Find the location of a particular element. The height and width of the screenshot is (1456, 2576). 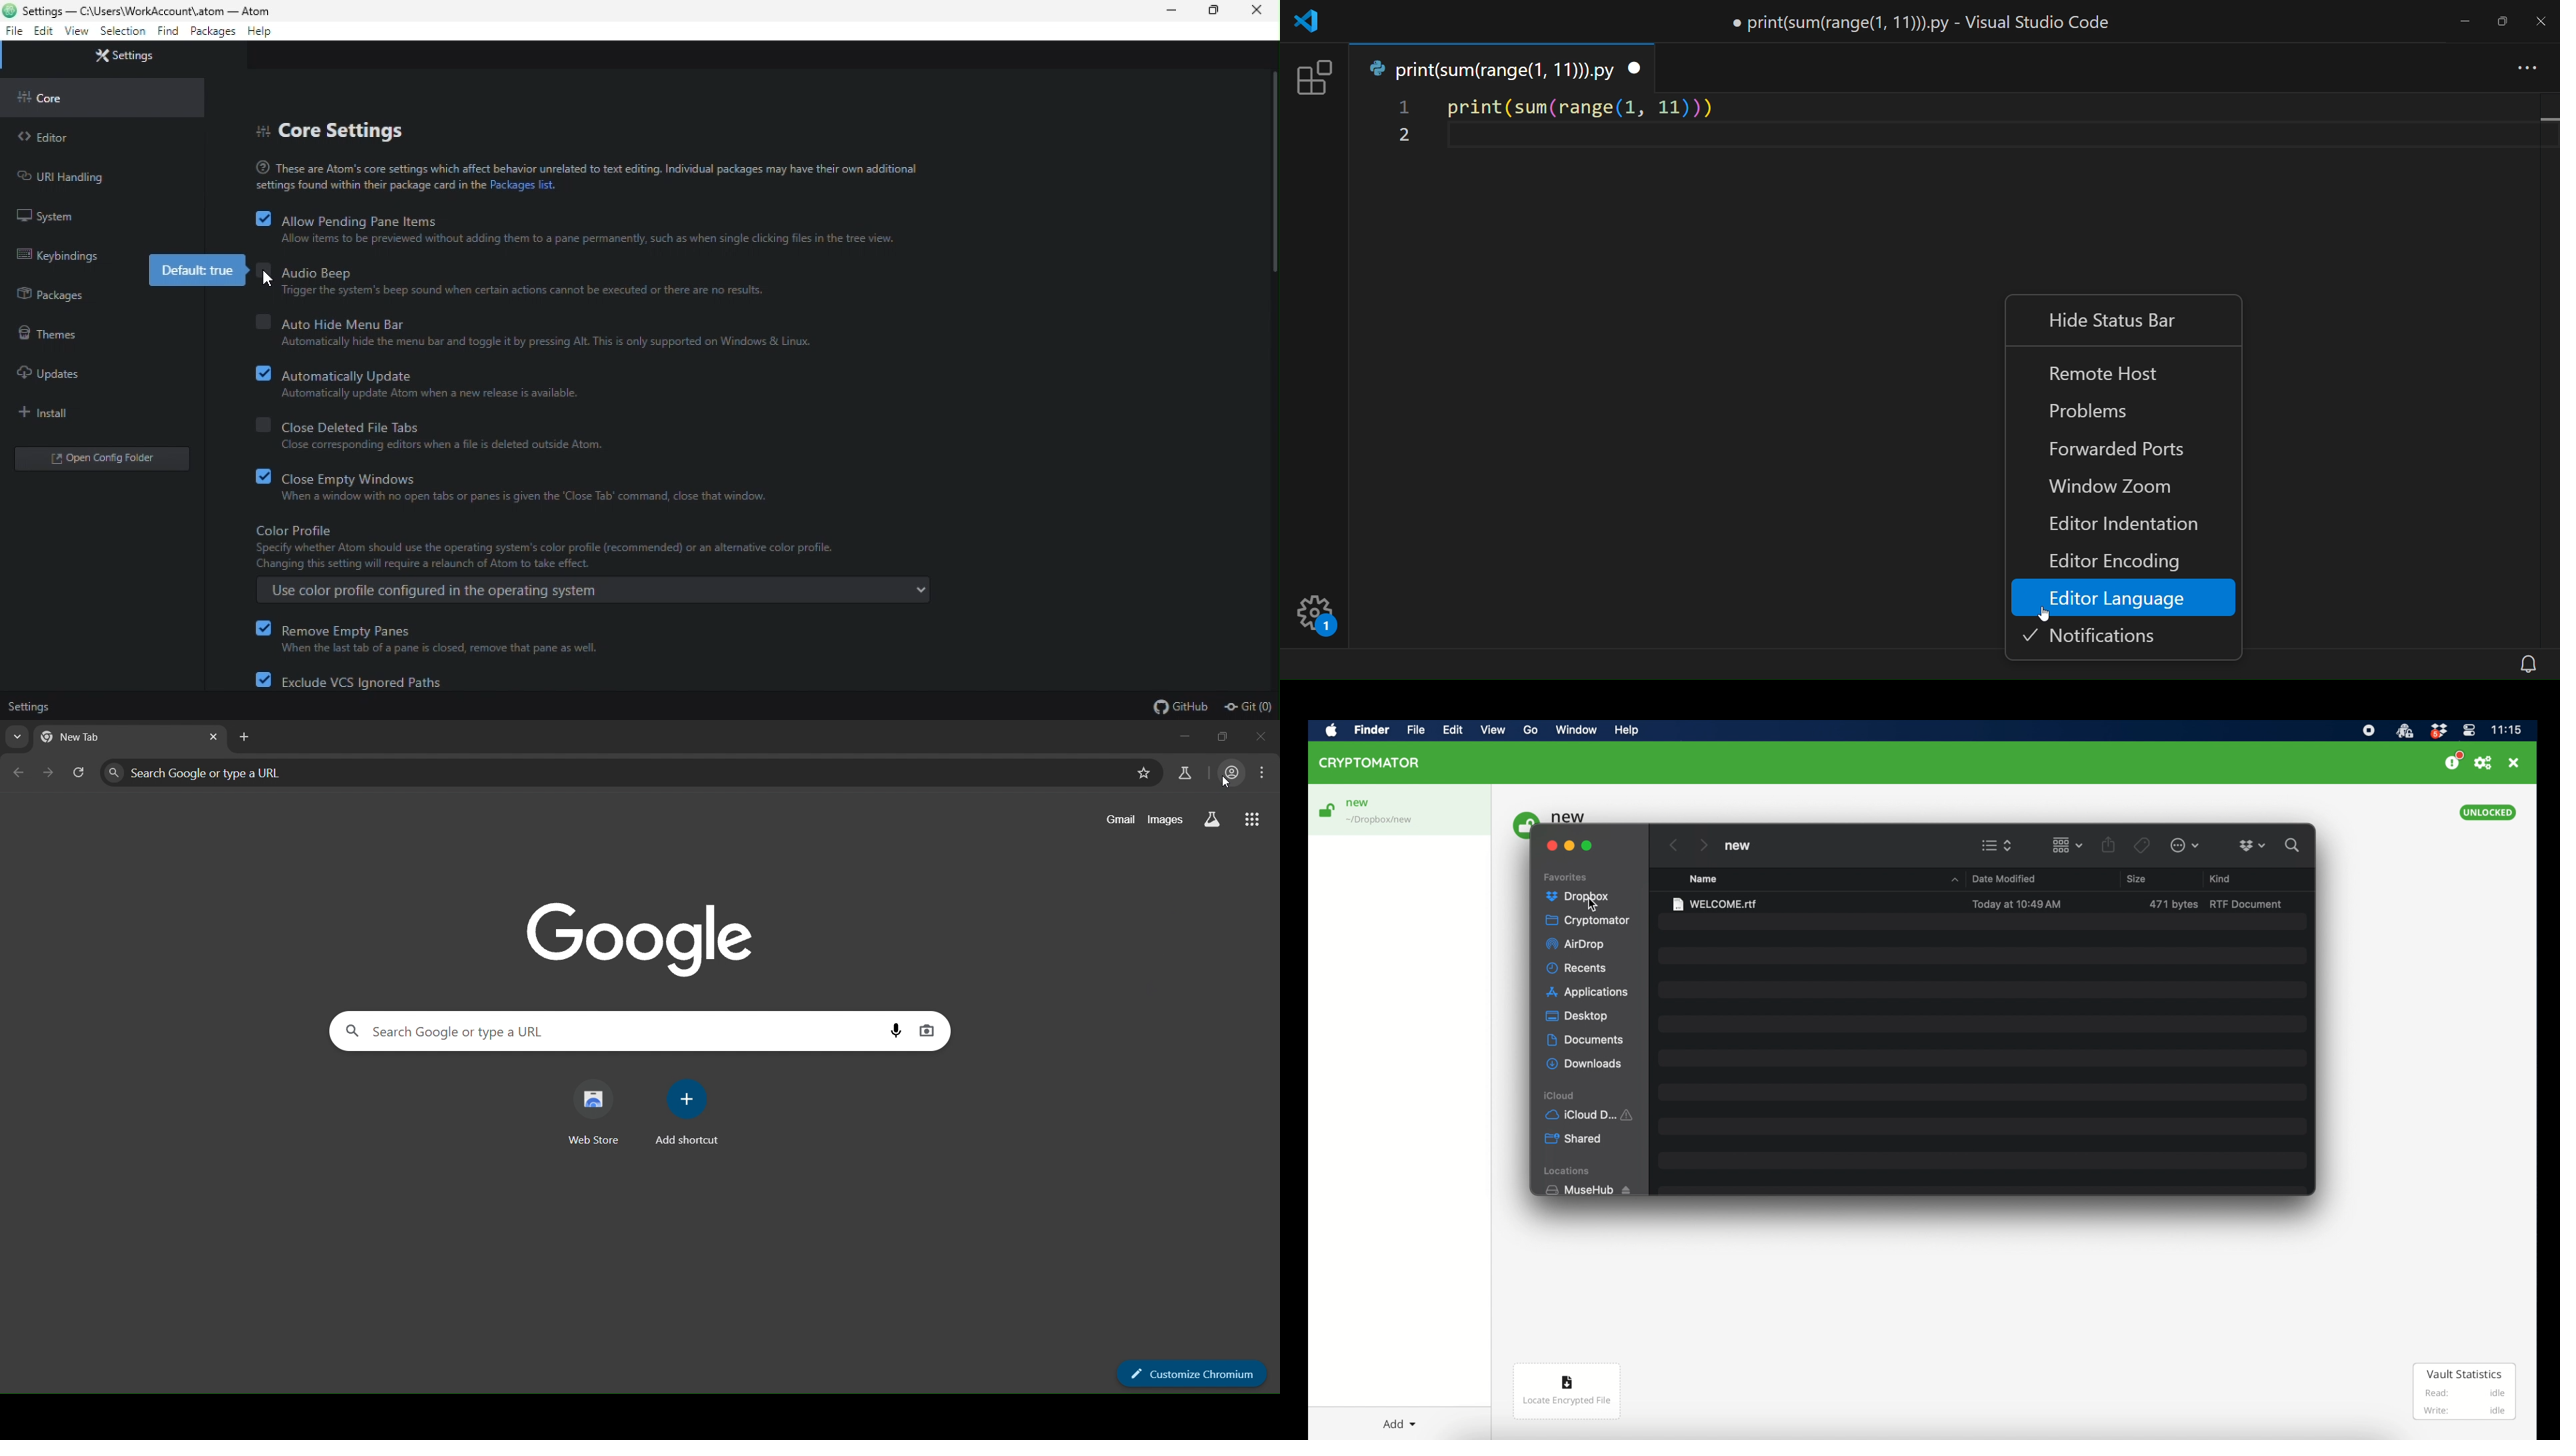

settings is located at coordinates (1327, 611).